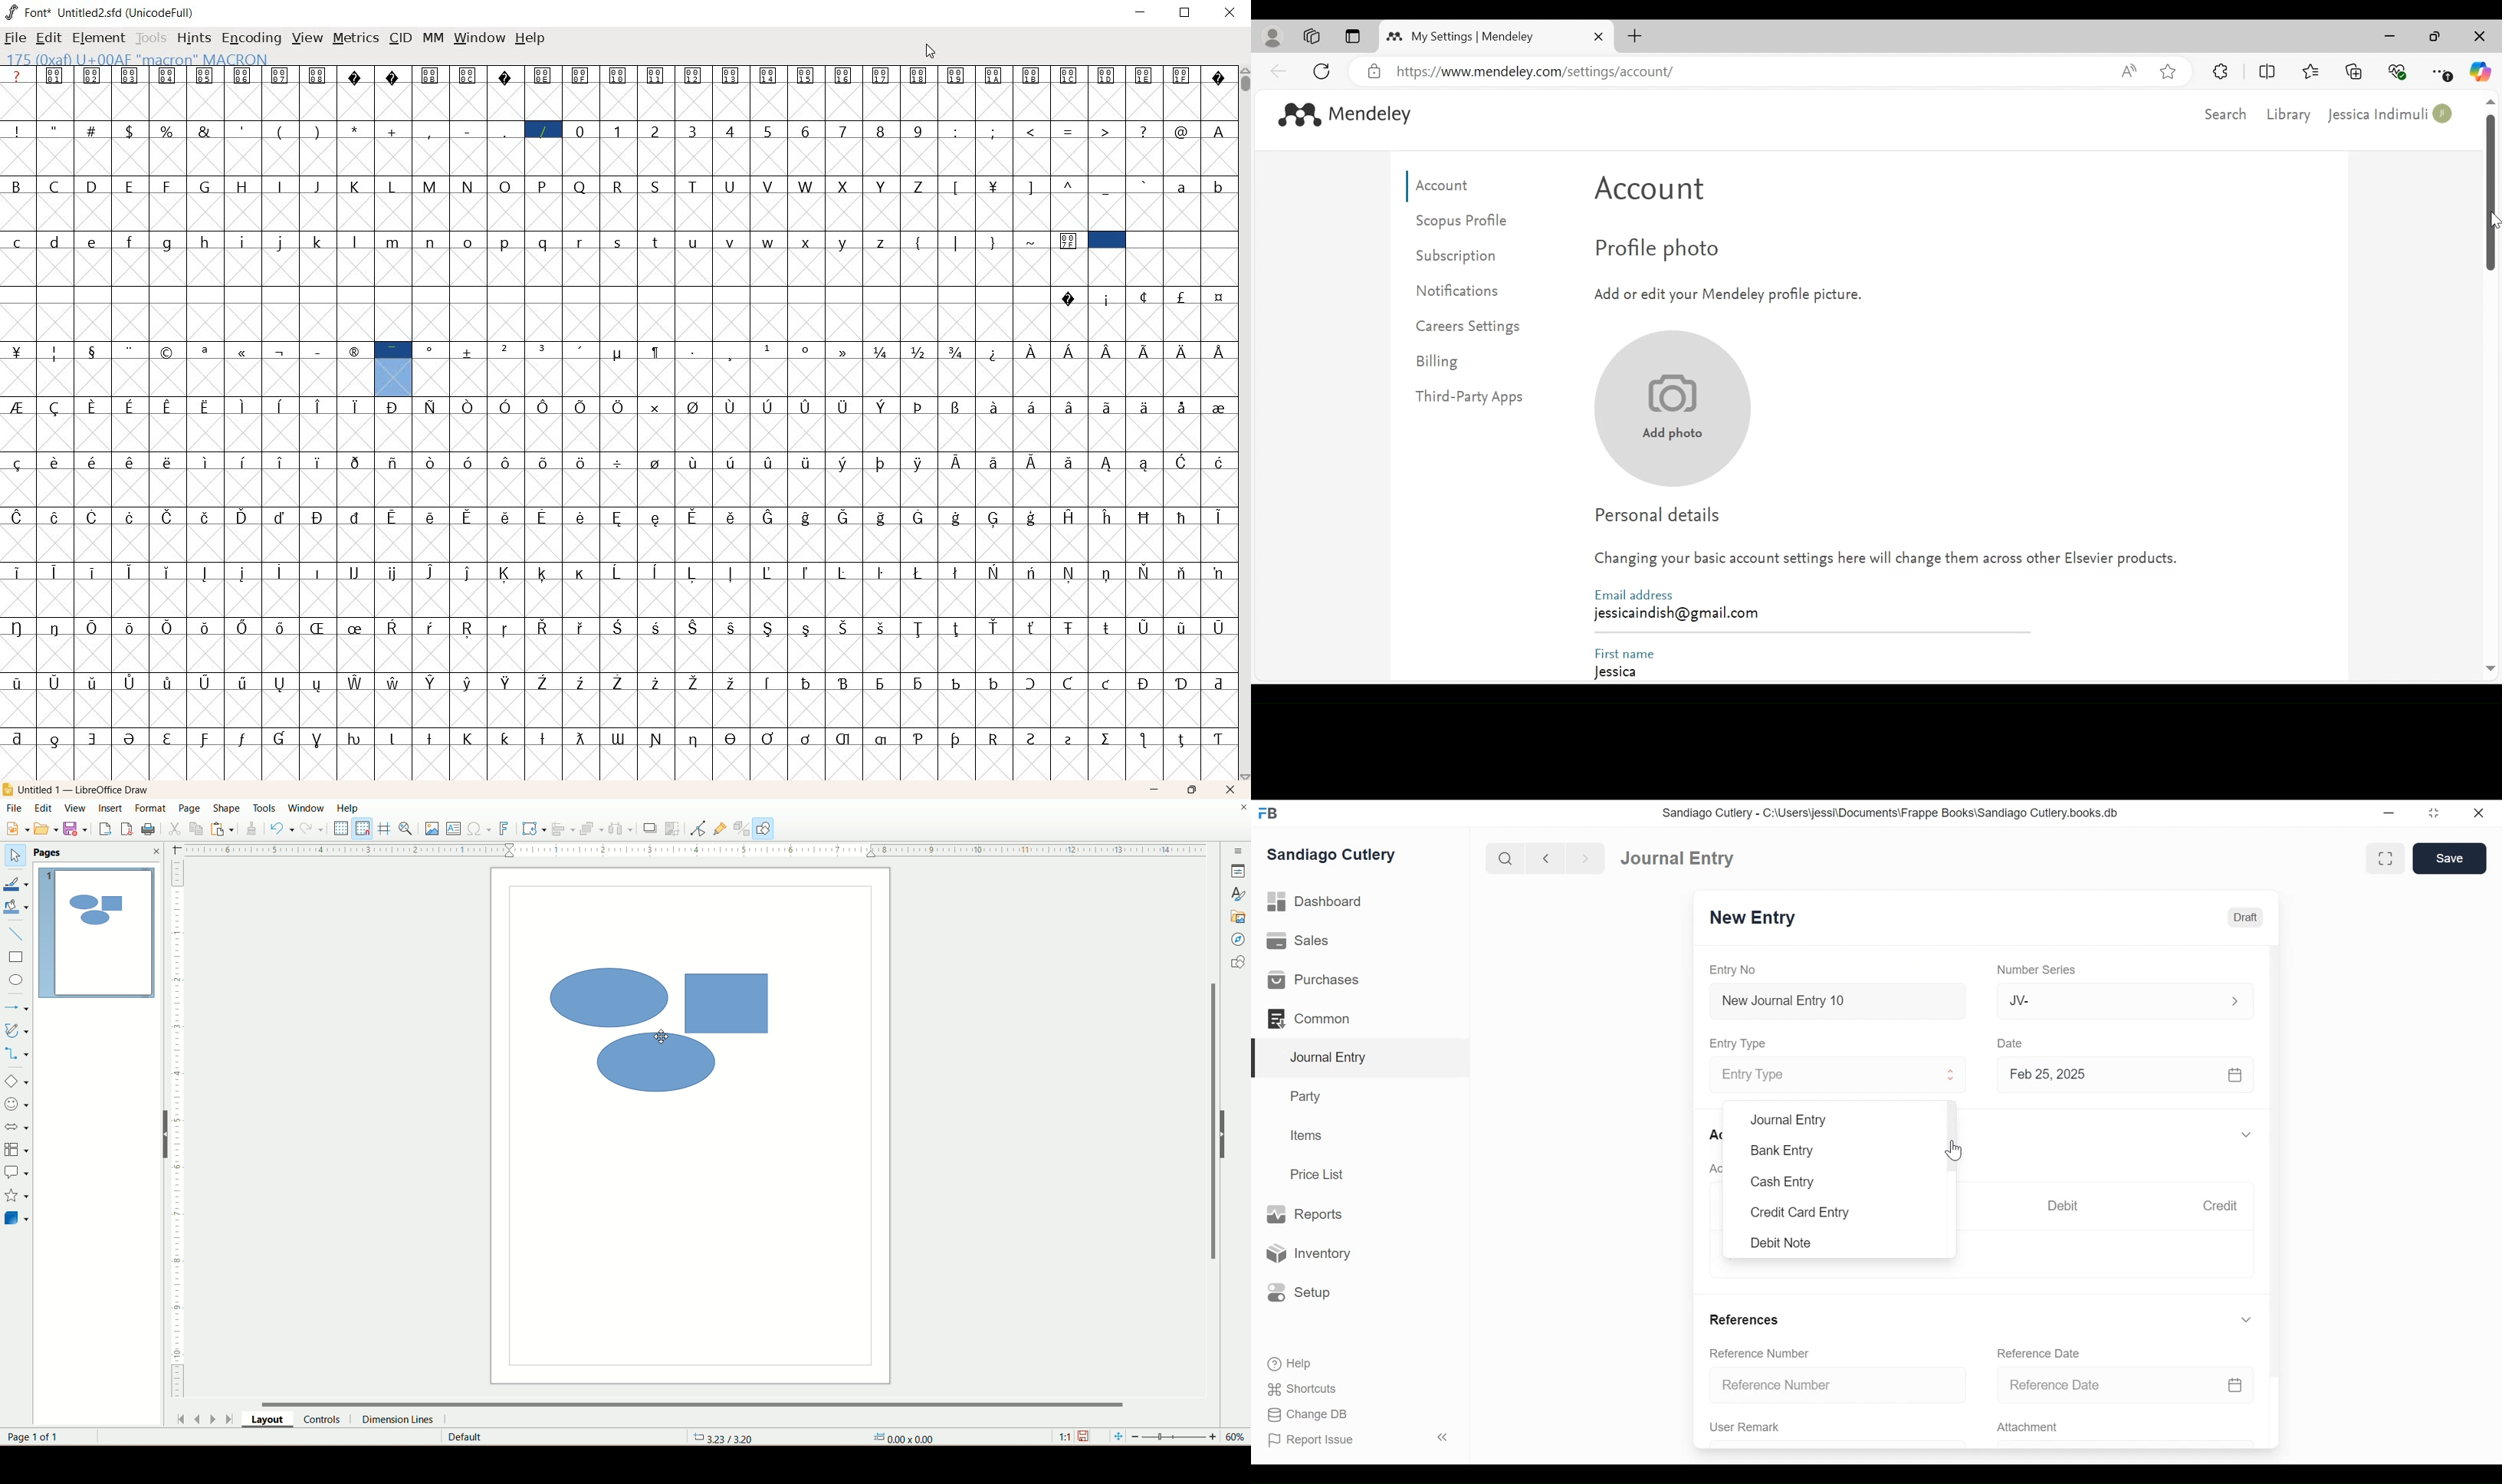 The image size is (2520, 1484). I want to click on cursor, so click(659, 1036).